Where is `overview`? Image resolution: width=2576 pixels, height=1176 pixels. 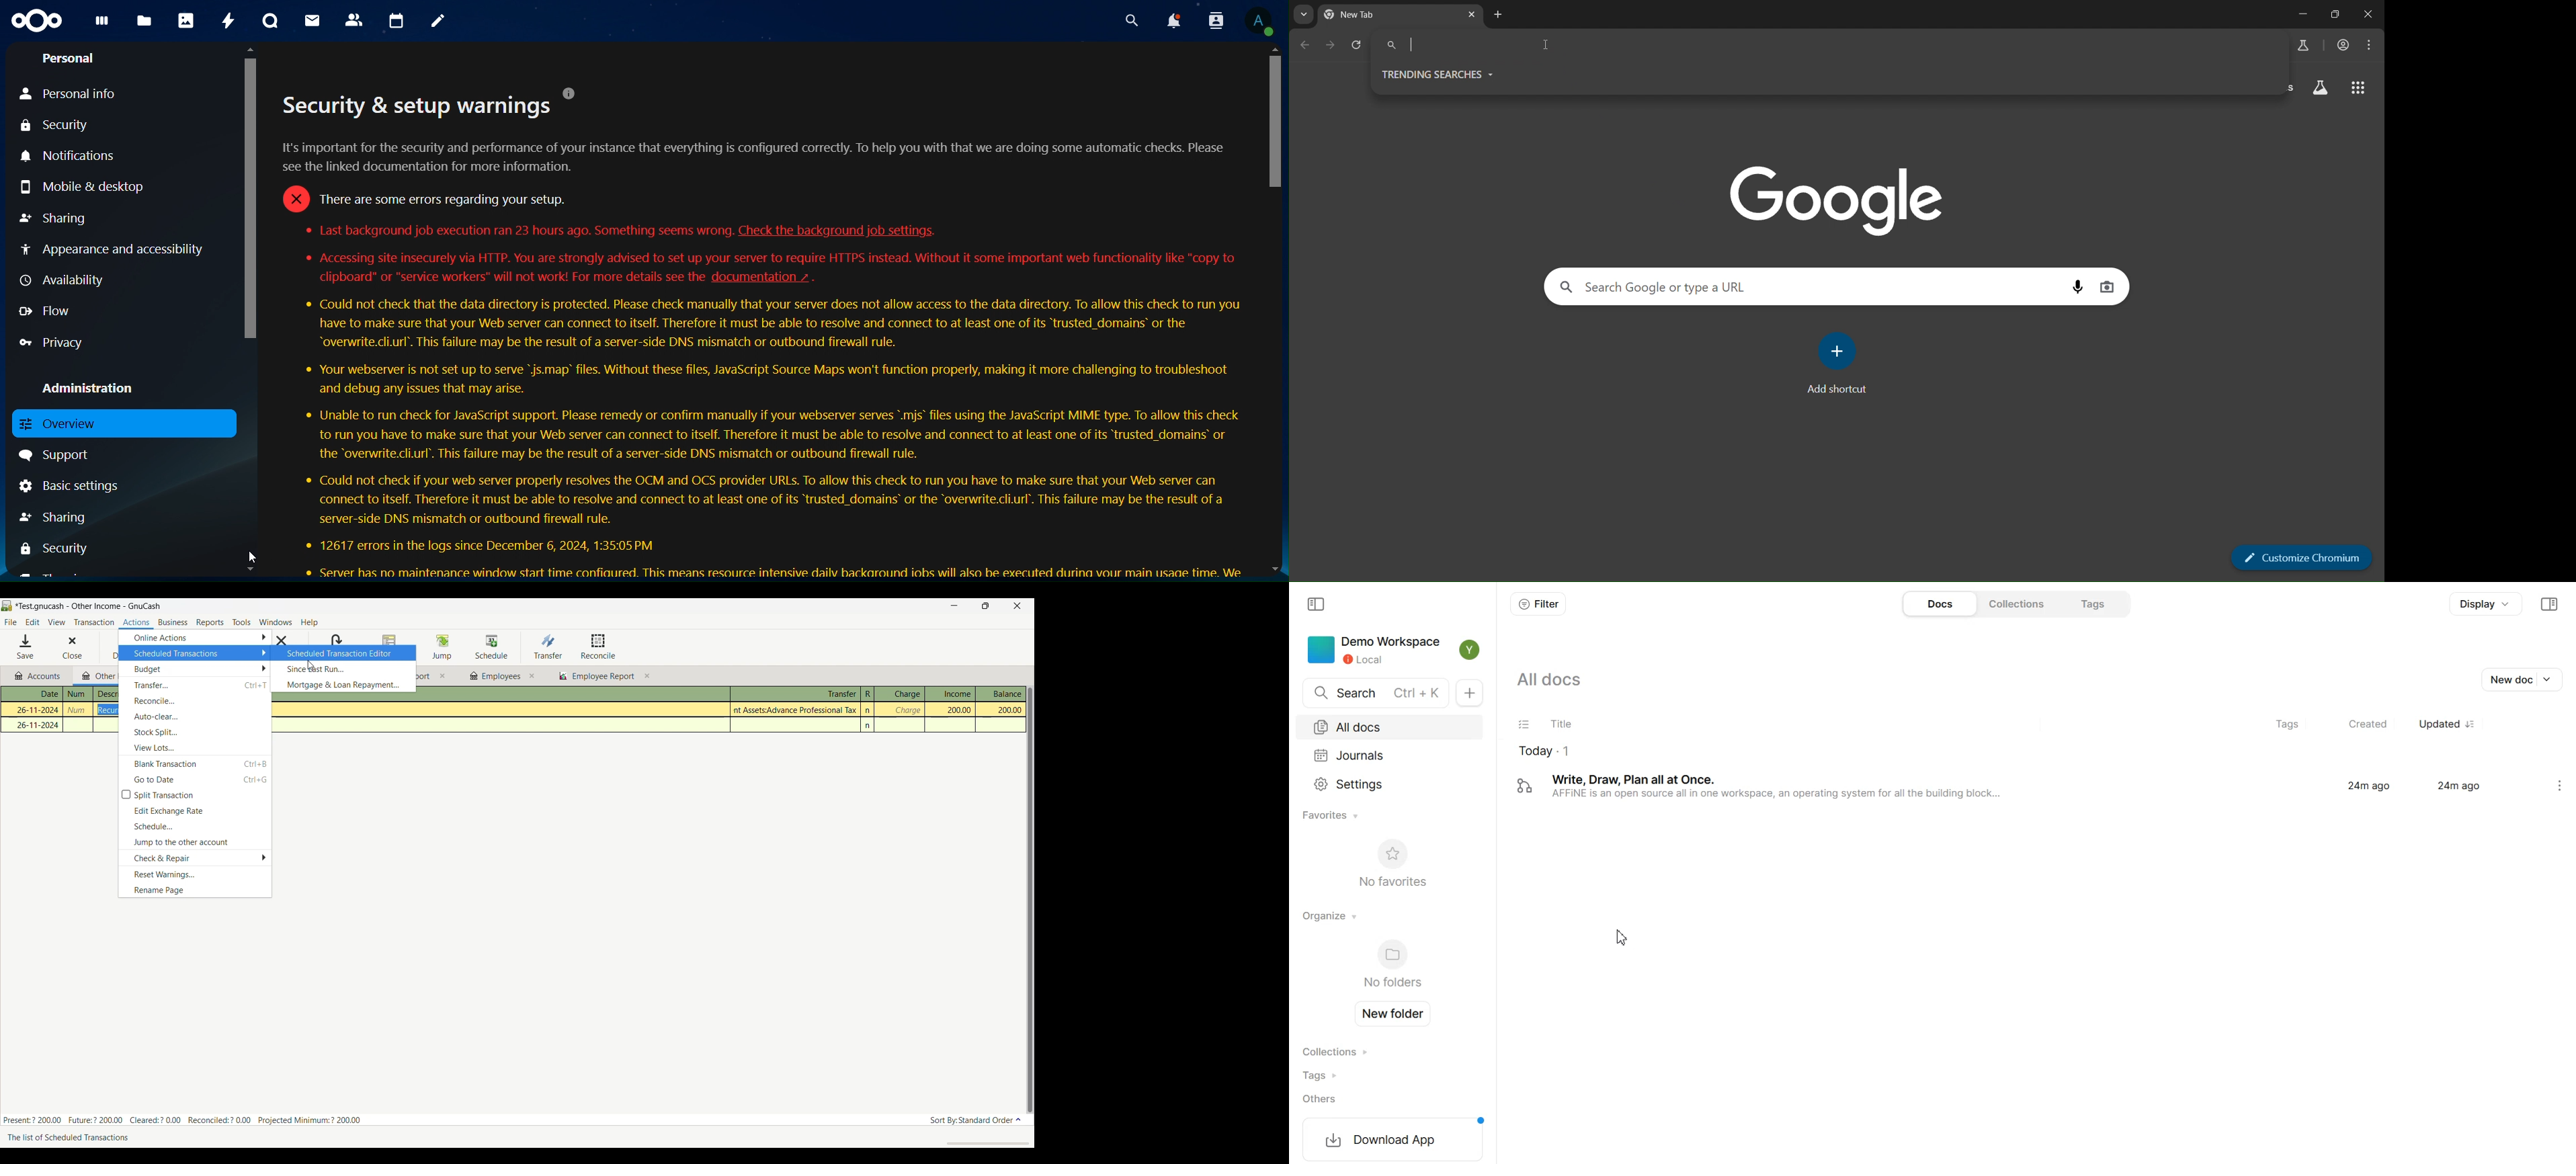 overview is located at coordinates (65, 422).